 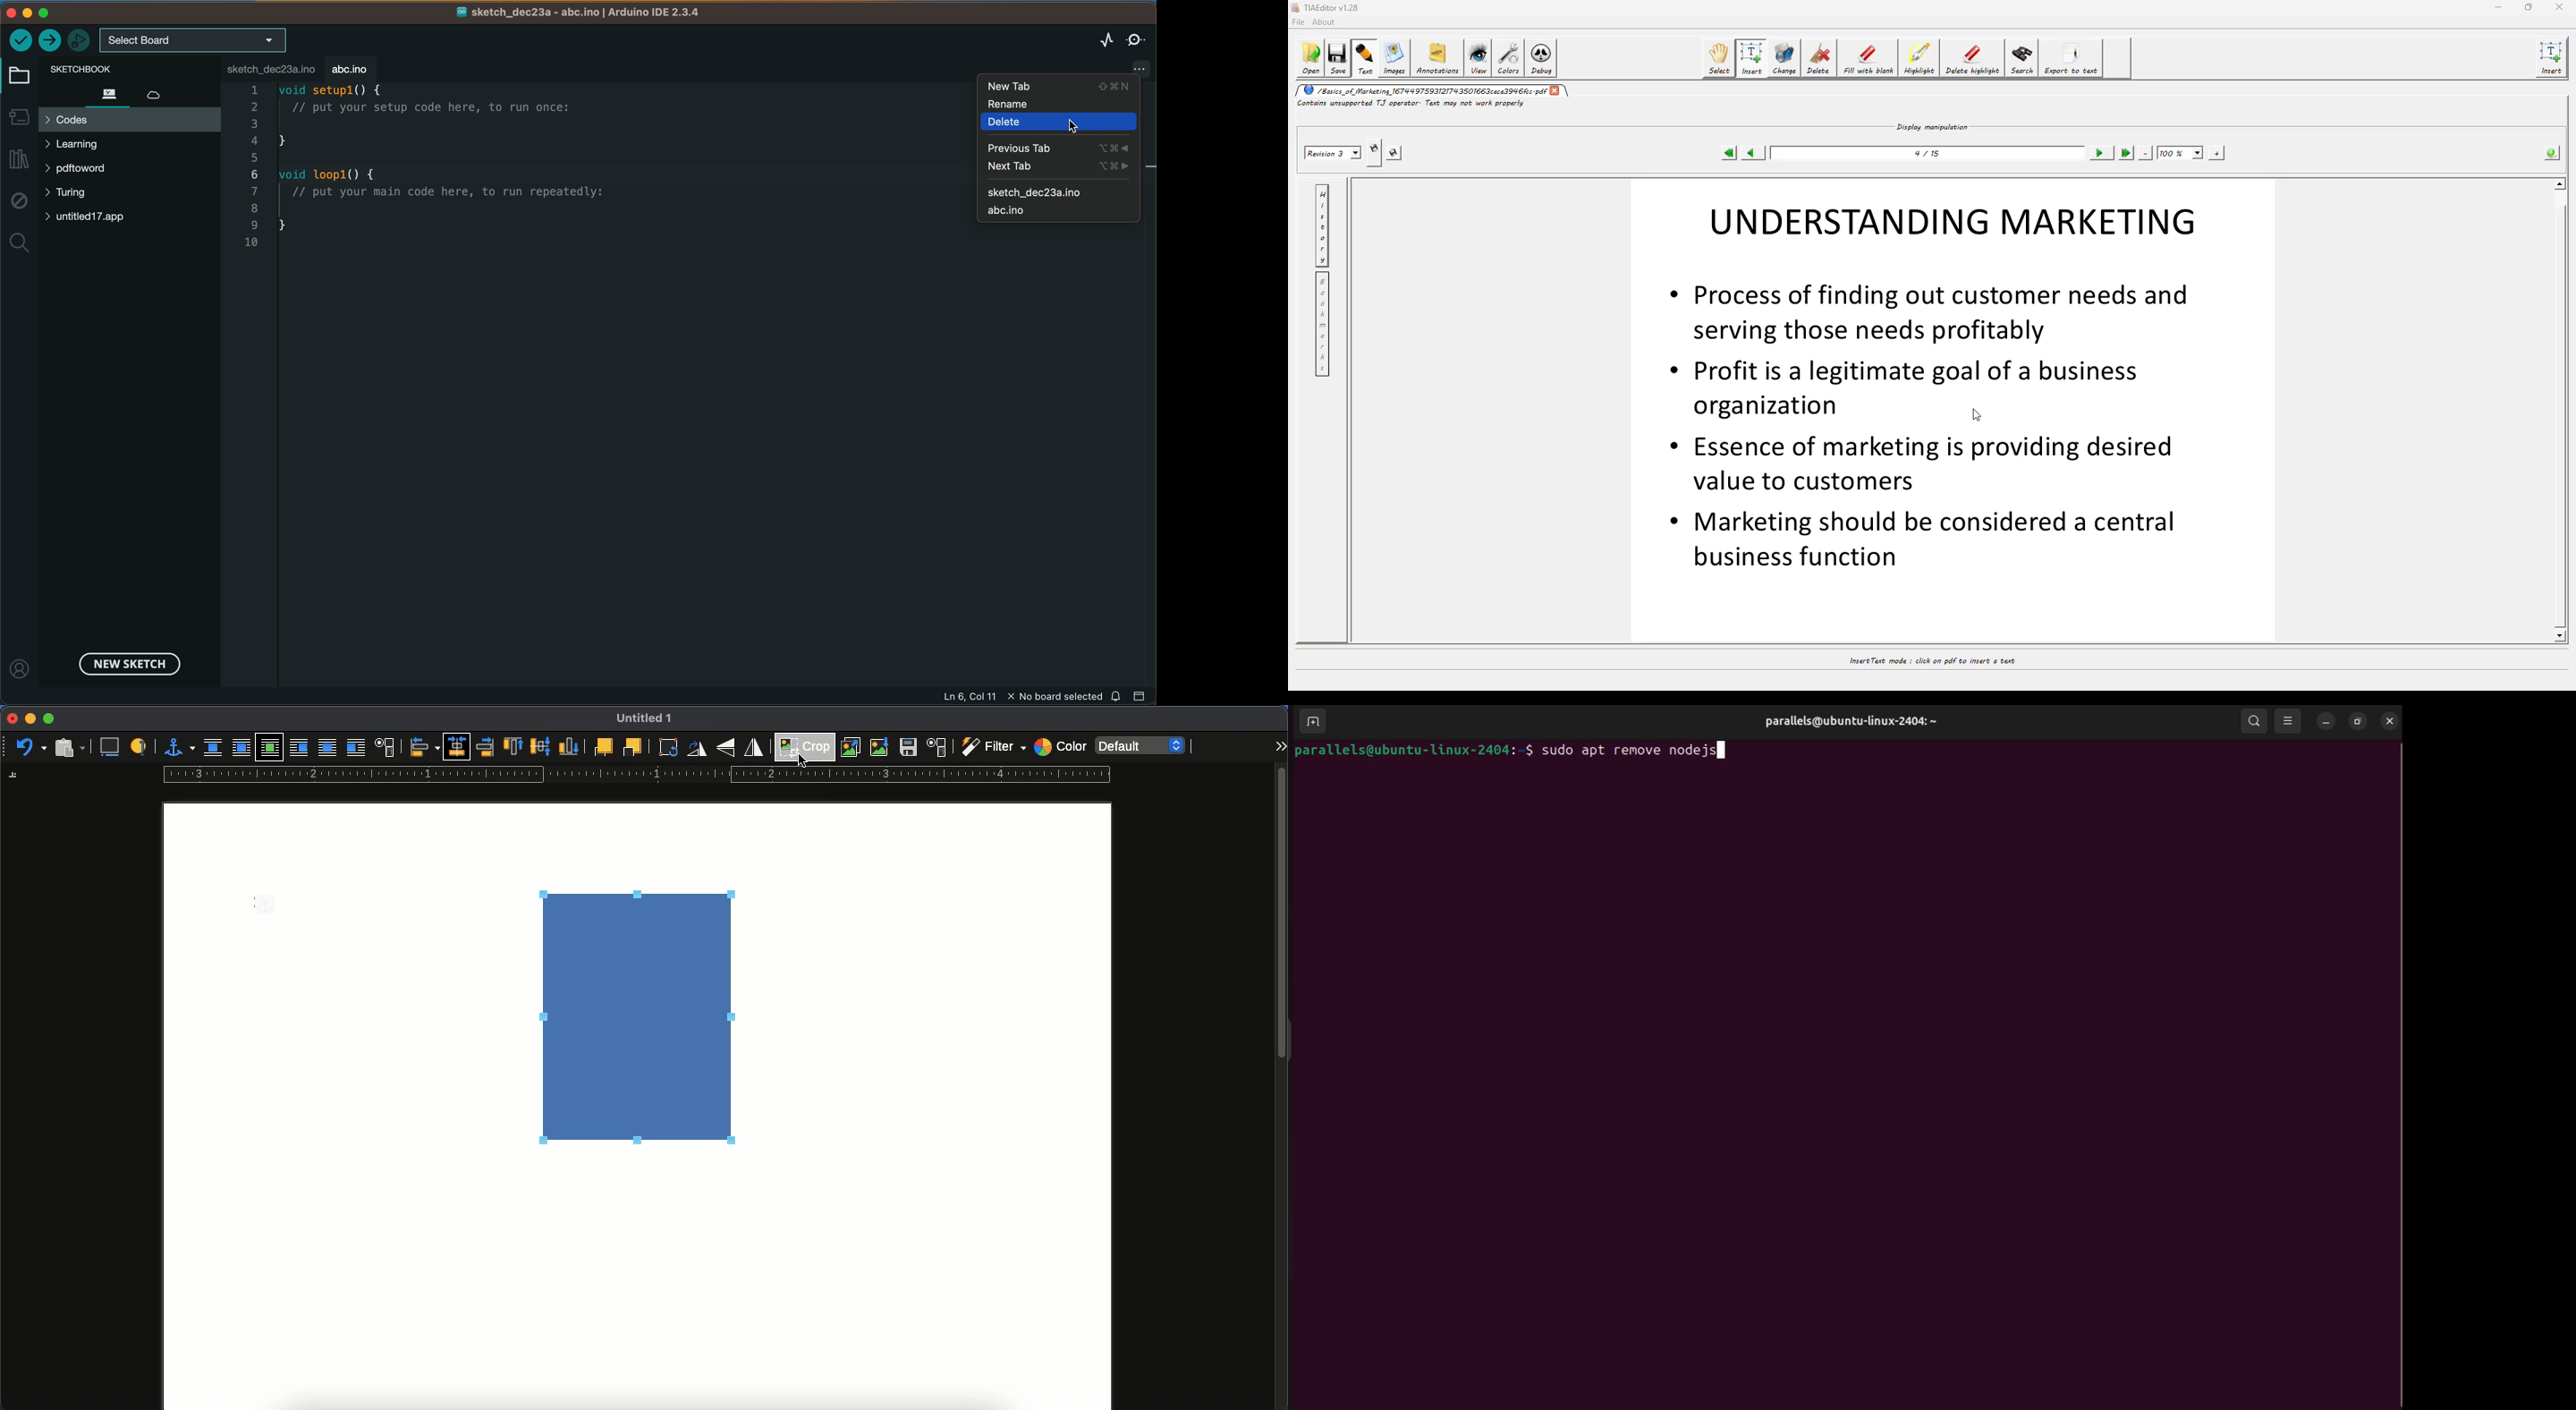 I want to click on profile, so click(x=20, y=662).